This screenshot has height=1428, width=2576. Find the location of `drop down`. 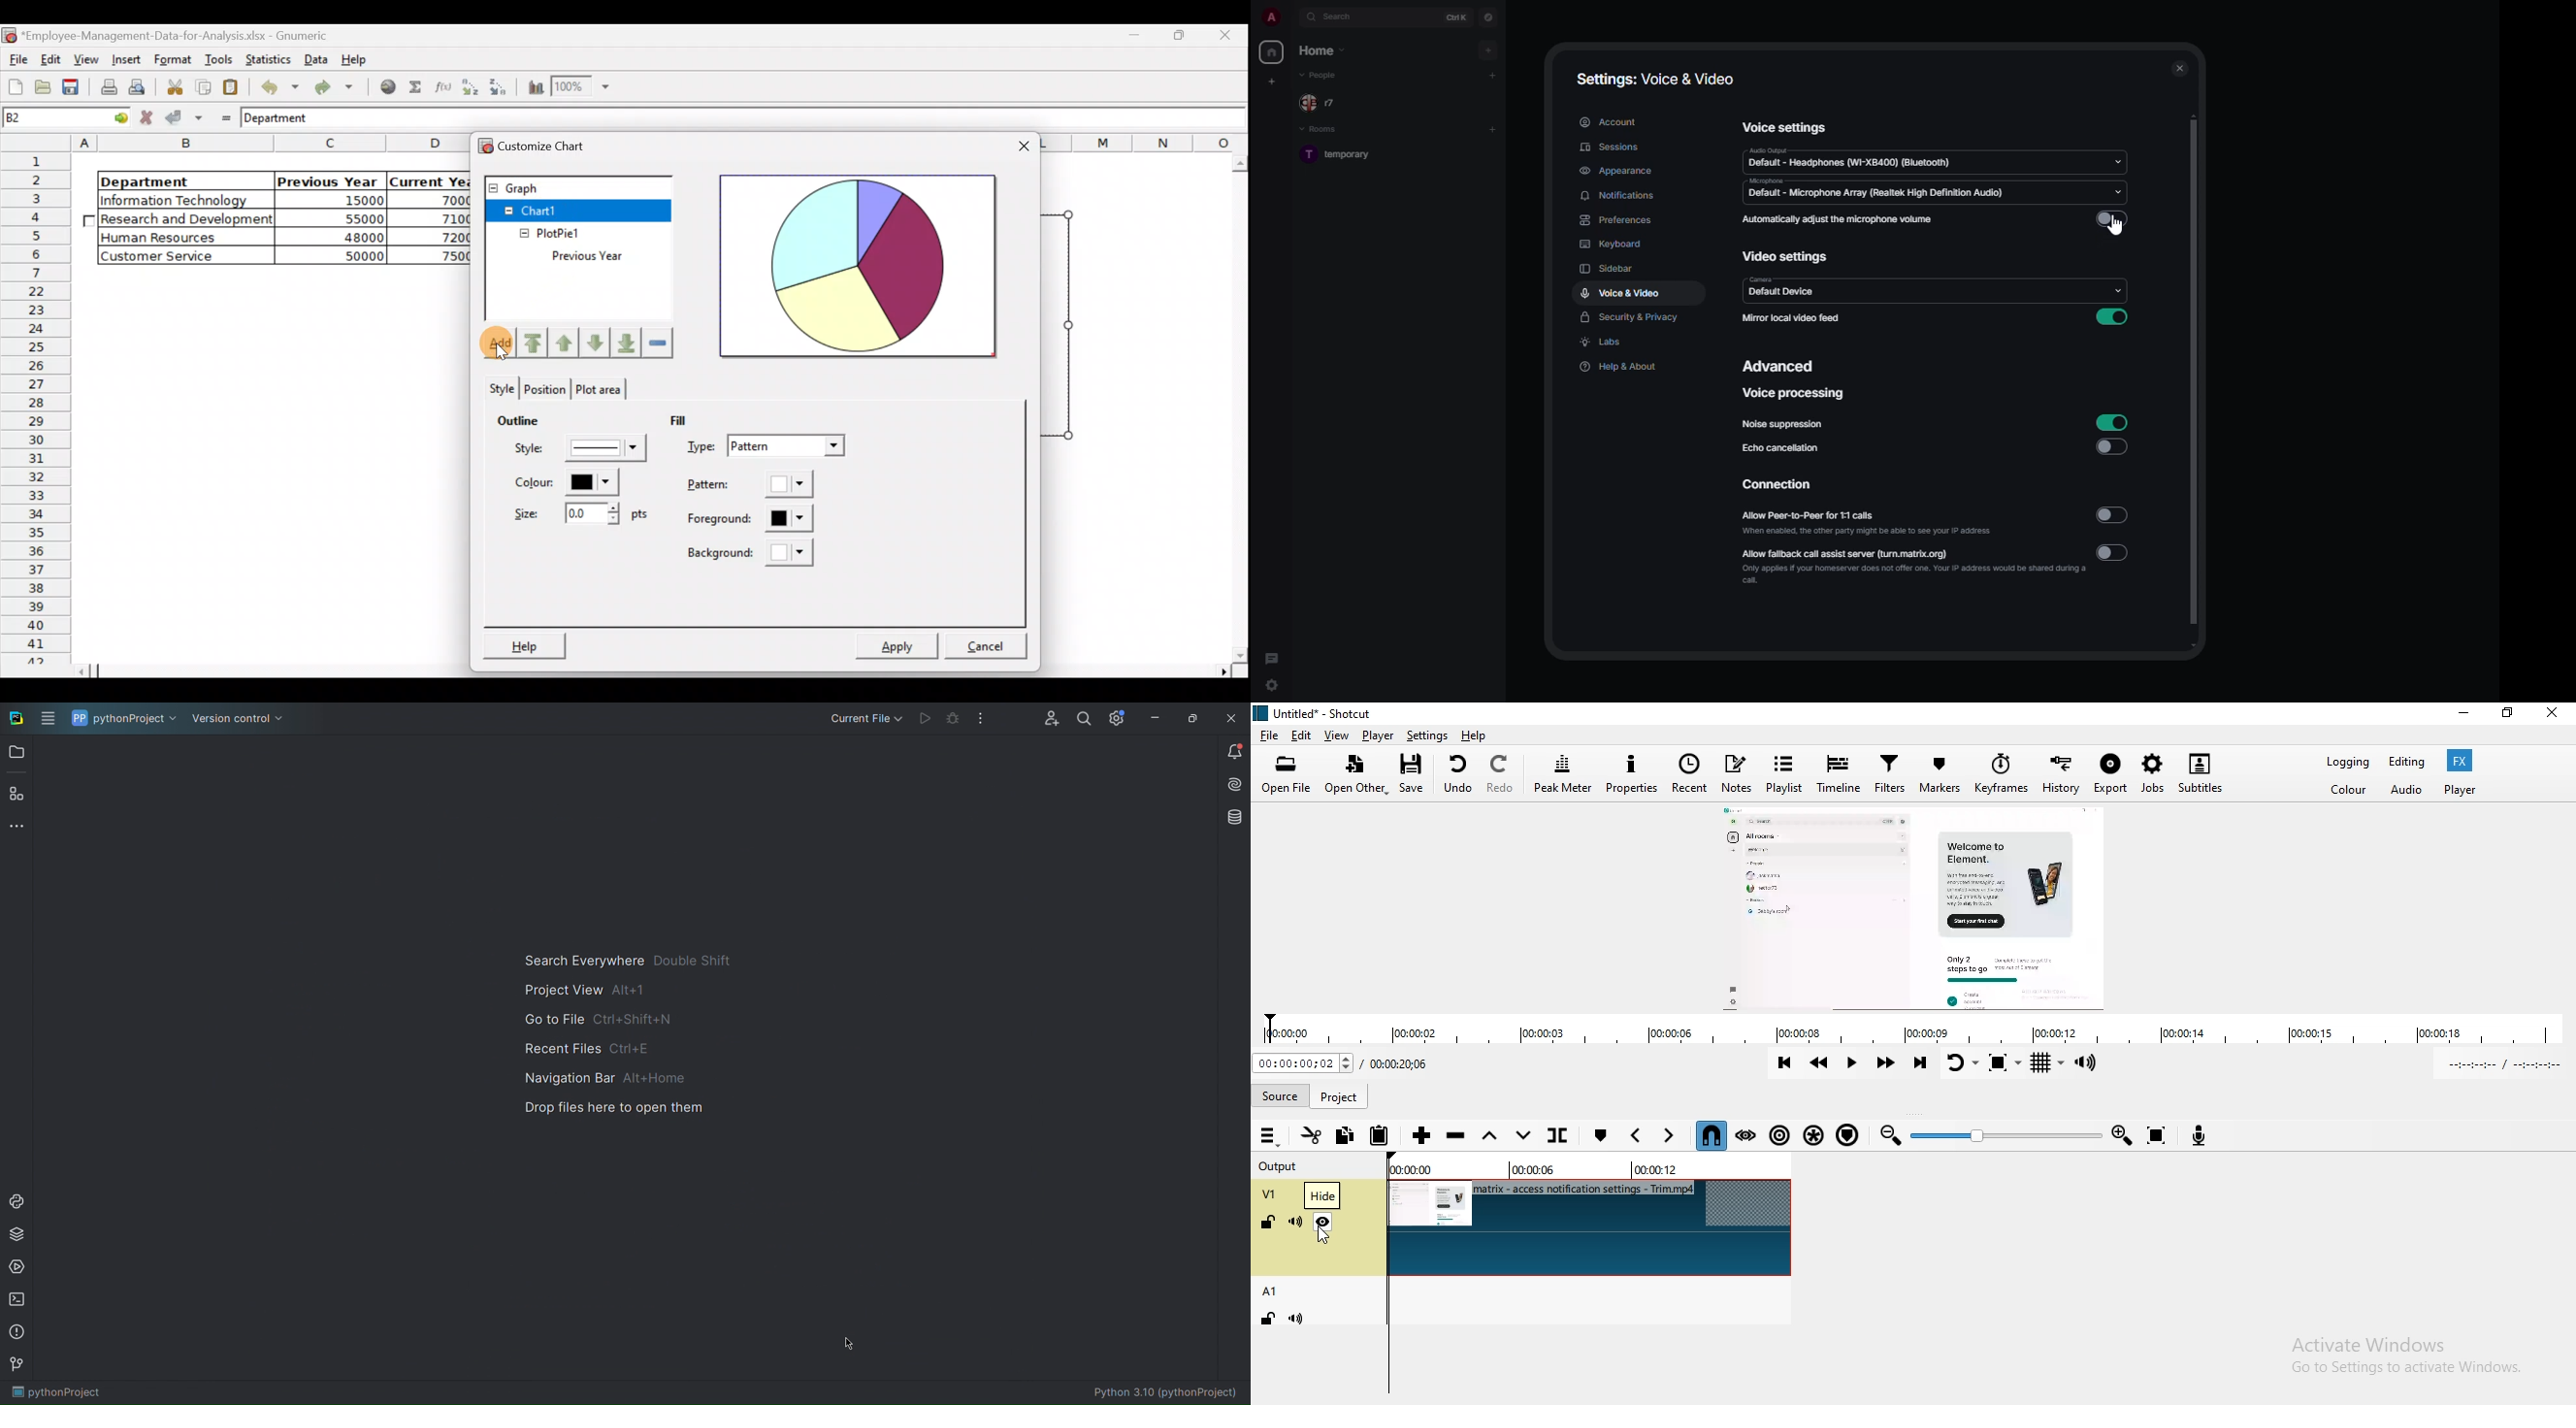

drop down is located at coordinates (2120, 161).